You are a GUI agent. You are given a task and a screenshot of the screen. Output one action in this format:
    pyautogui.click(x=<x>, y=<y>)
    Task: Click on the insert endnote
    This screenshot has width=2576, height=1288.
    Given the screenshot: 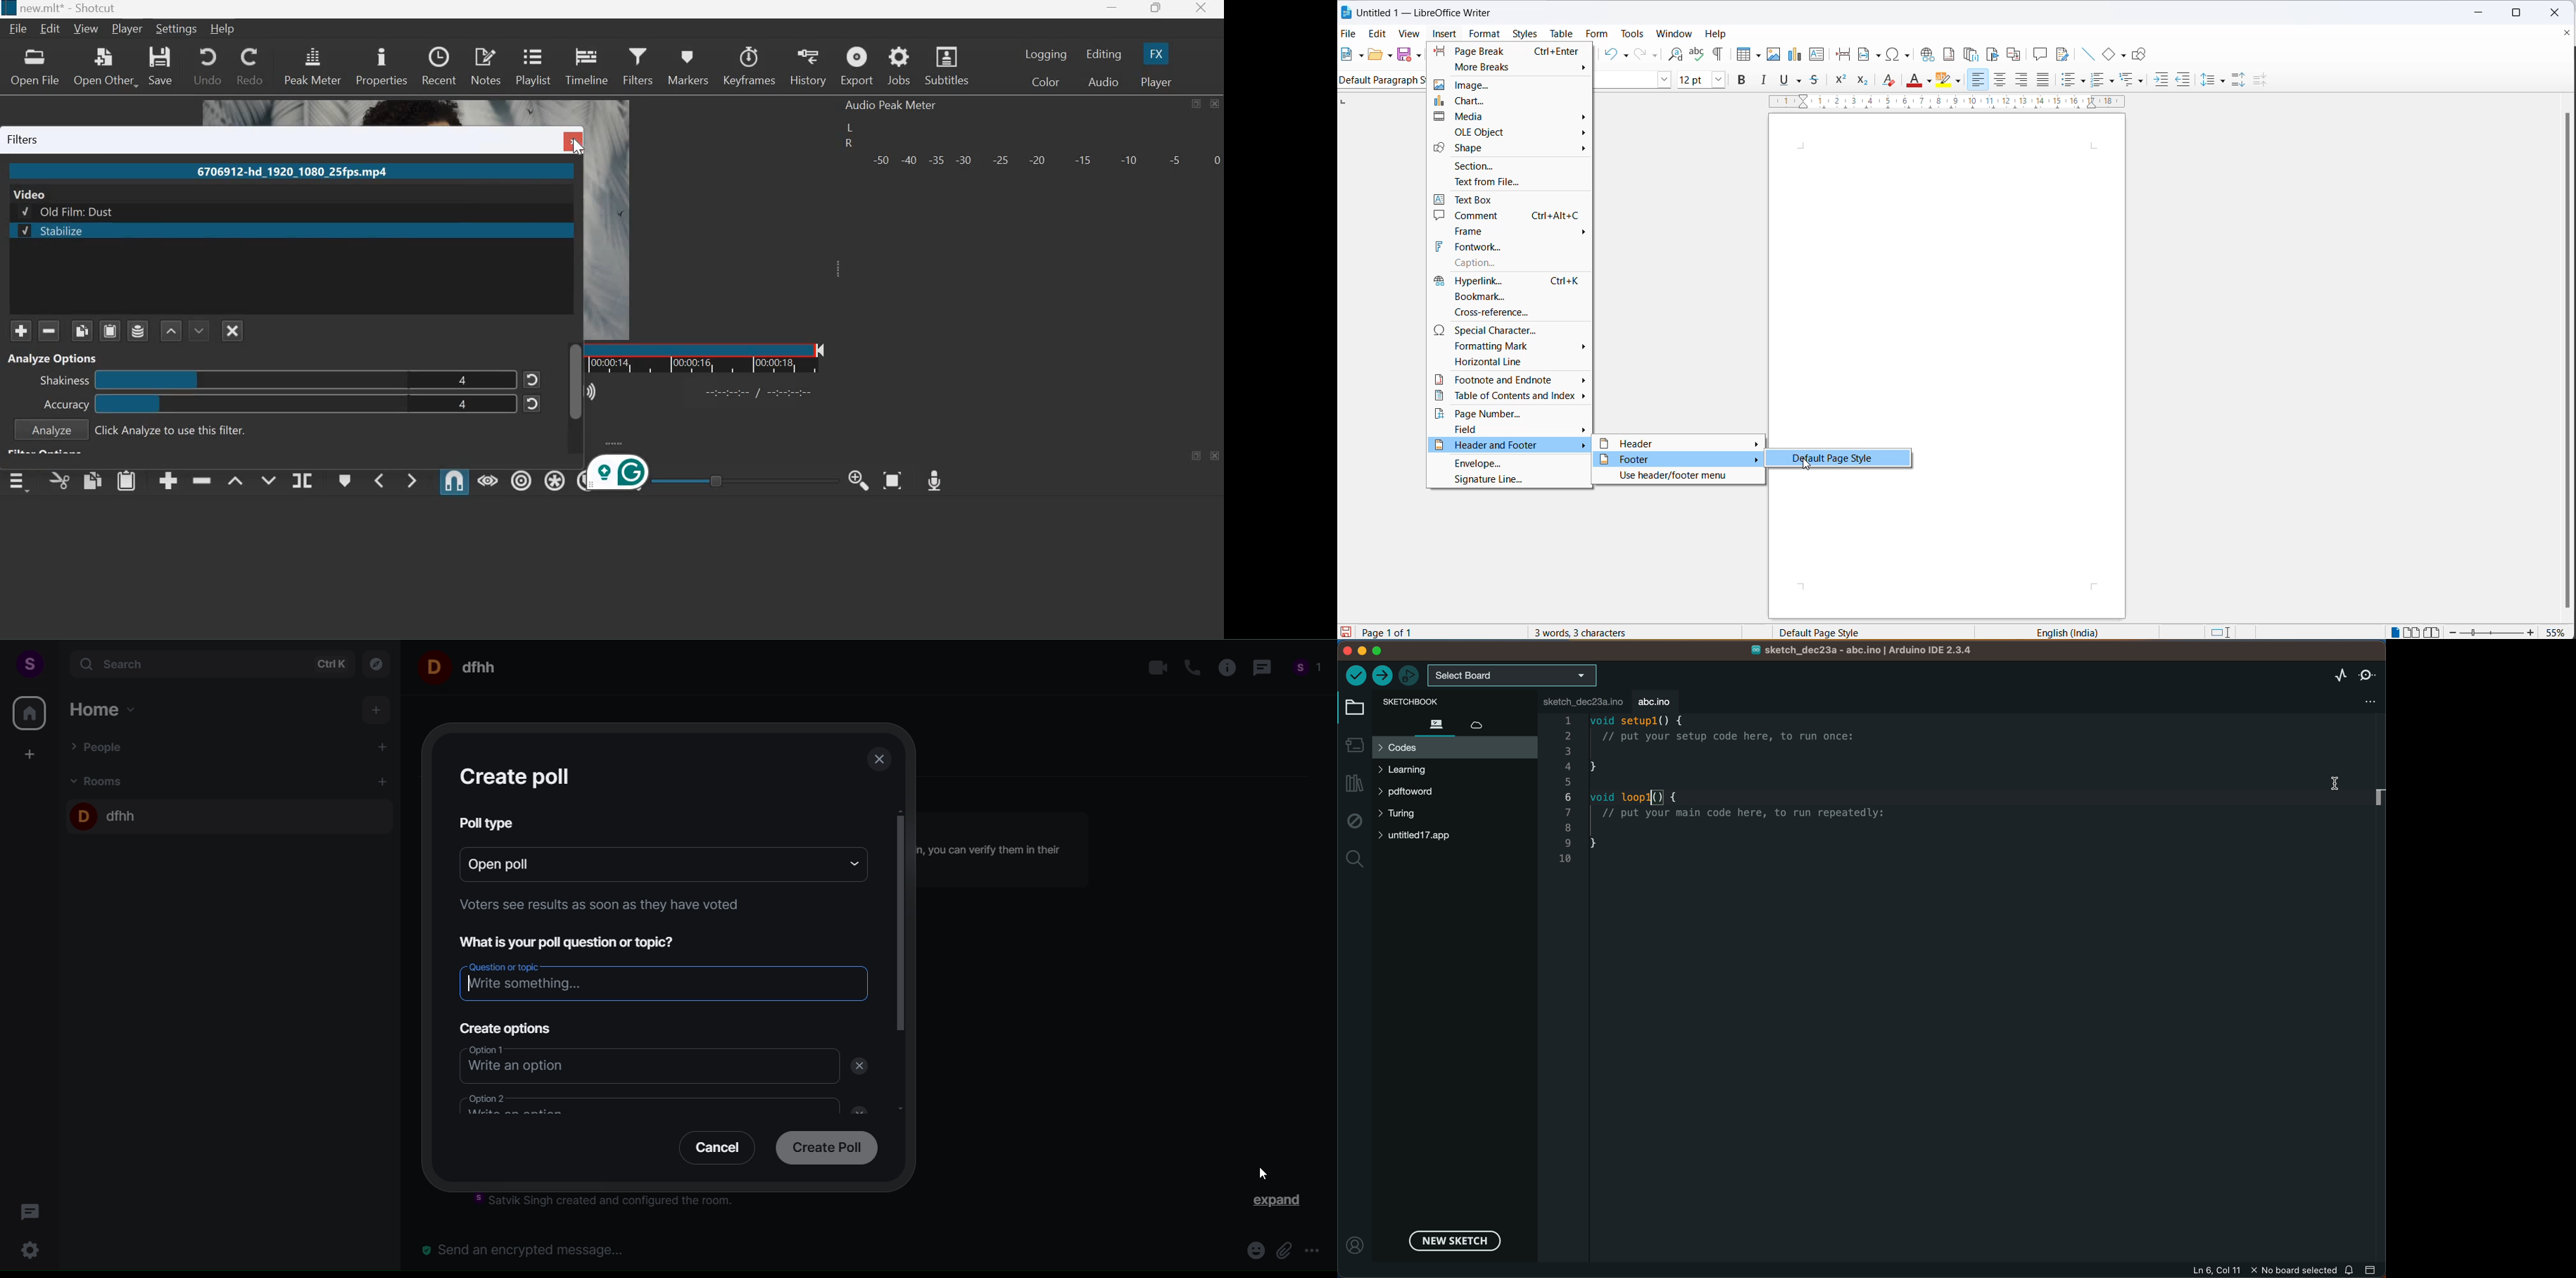 What is the action you would take?
    pyautogui.click(x=1974, y=54)
    